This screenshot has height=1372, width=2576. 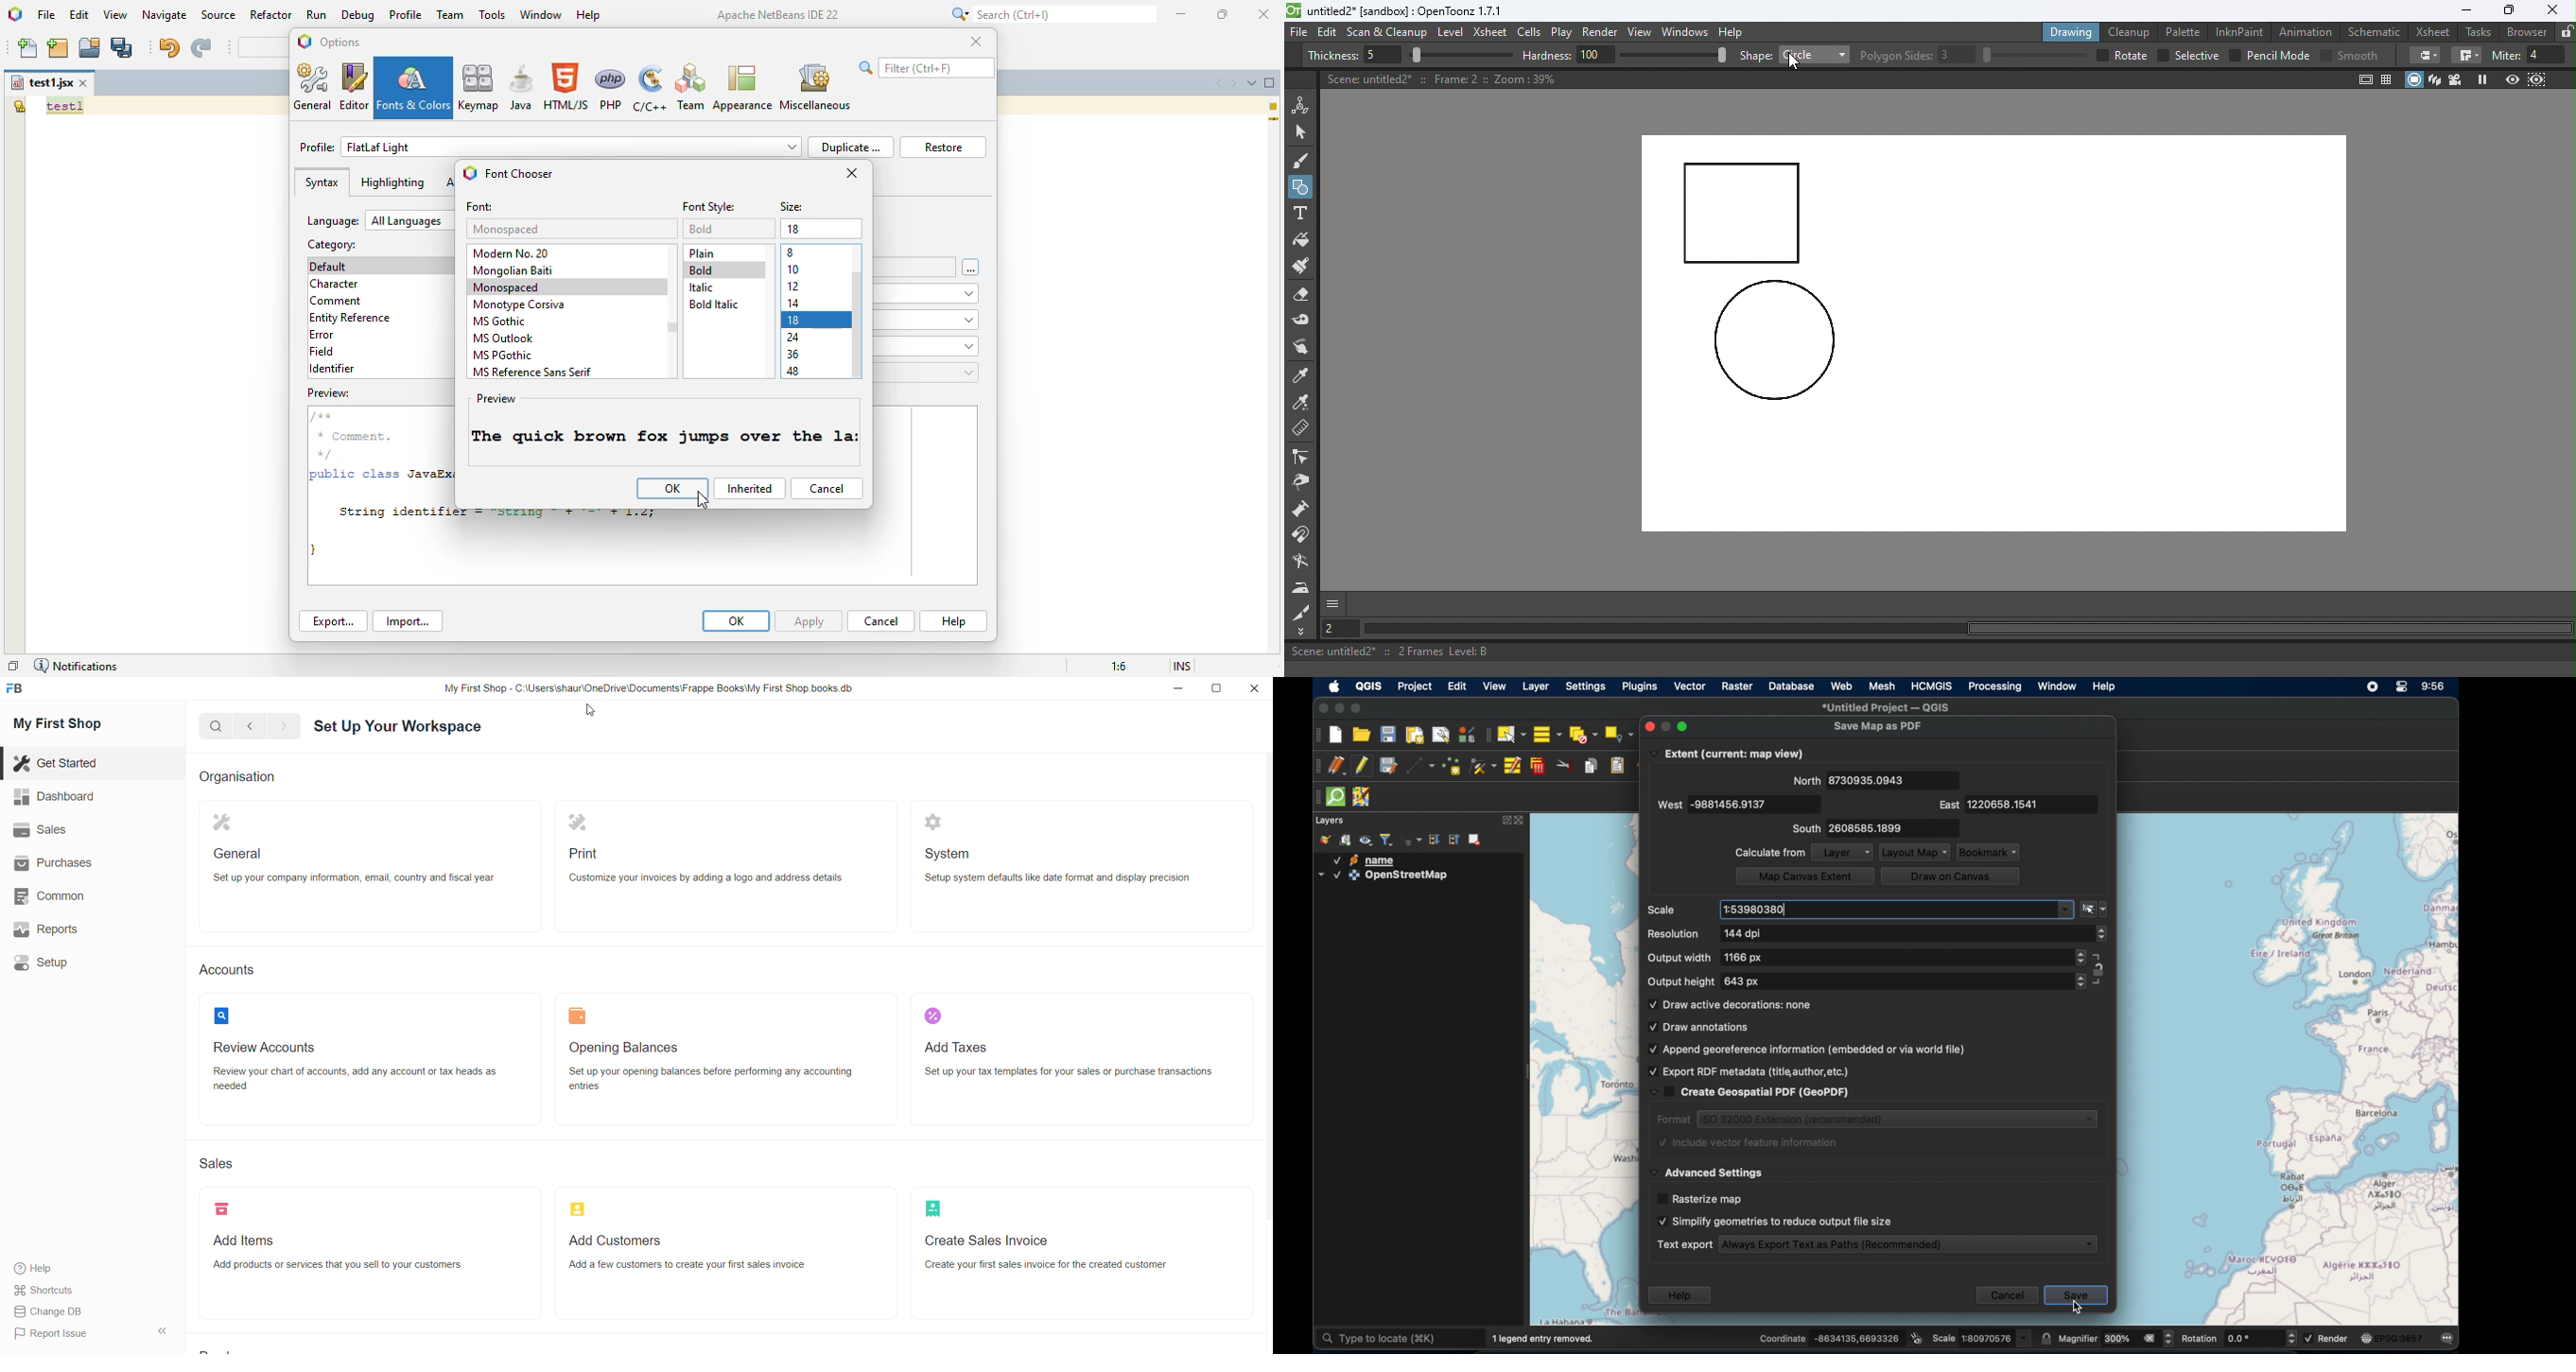 I want to click on }, so click(x=316, y=548).